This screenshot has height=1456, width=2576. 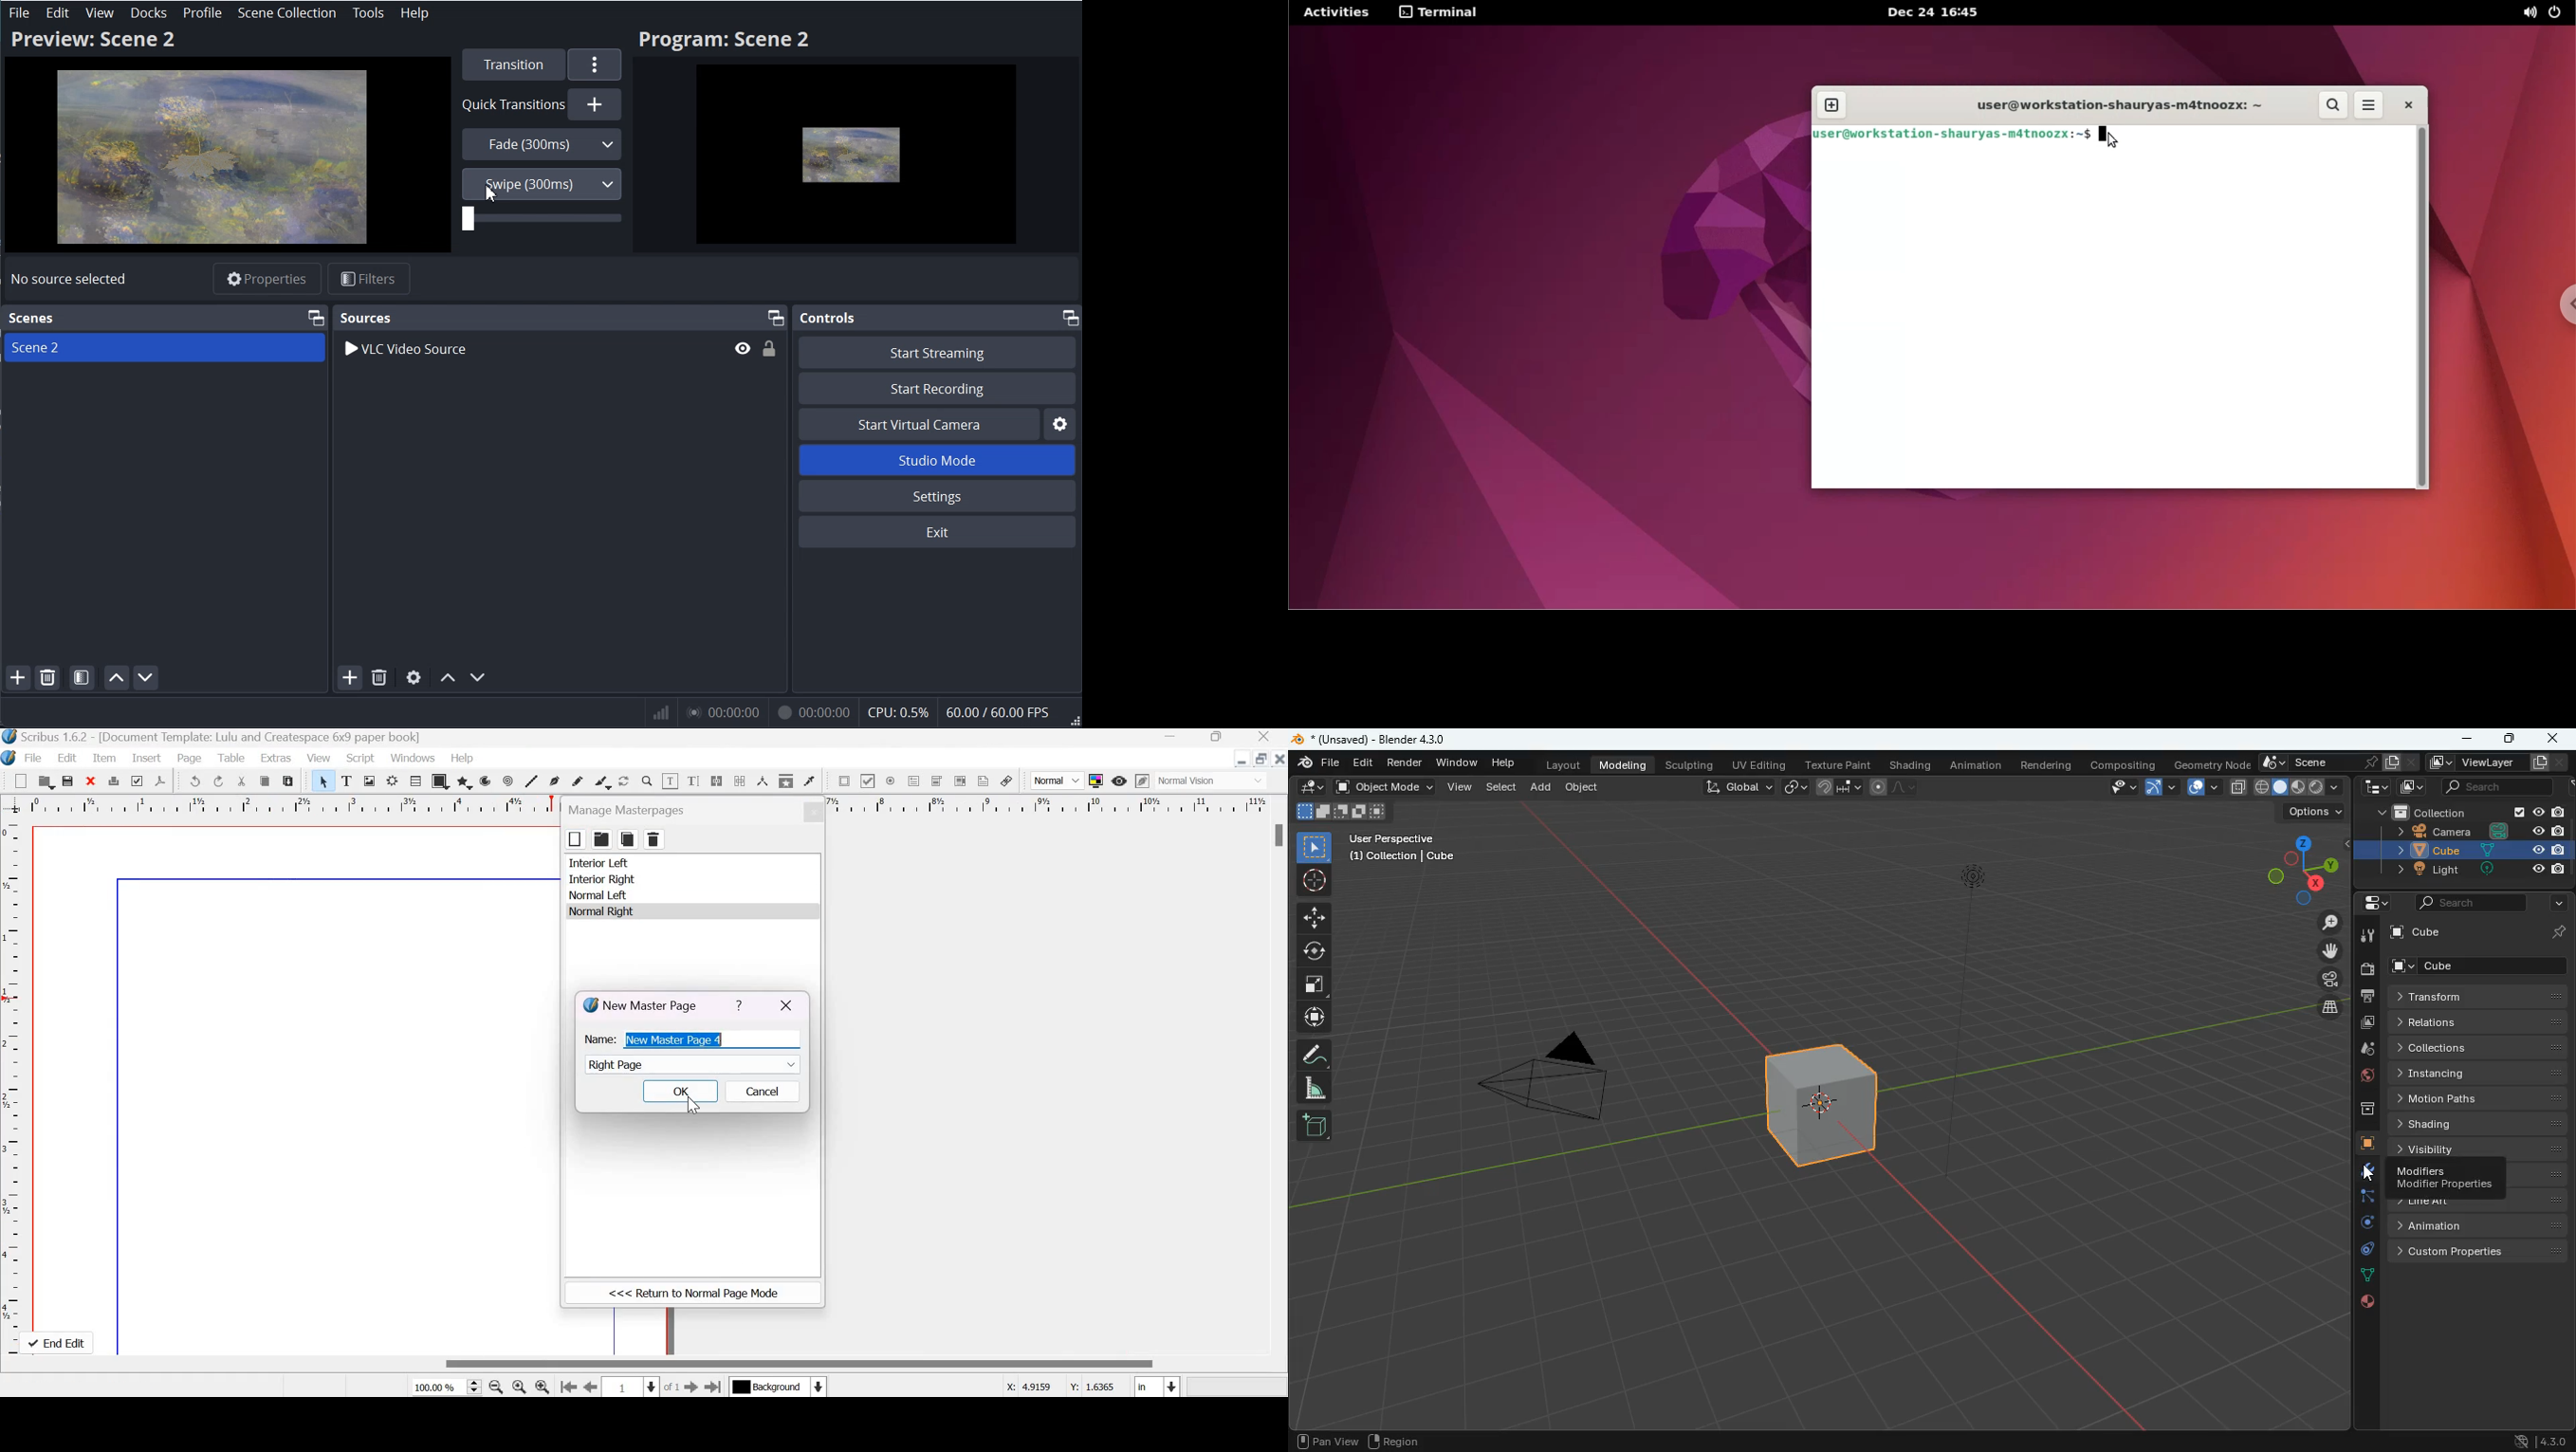 What do you see at coordinates (737, 1004) in the screenshot?
I see `help` at bounding box center [737, 1004].